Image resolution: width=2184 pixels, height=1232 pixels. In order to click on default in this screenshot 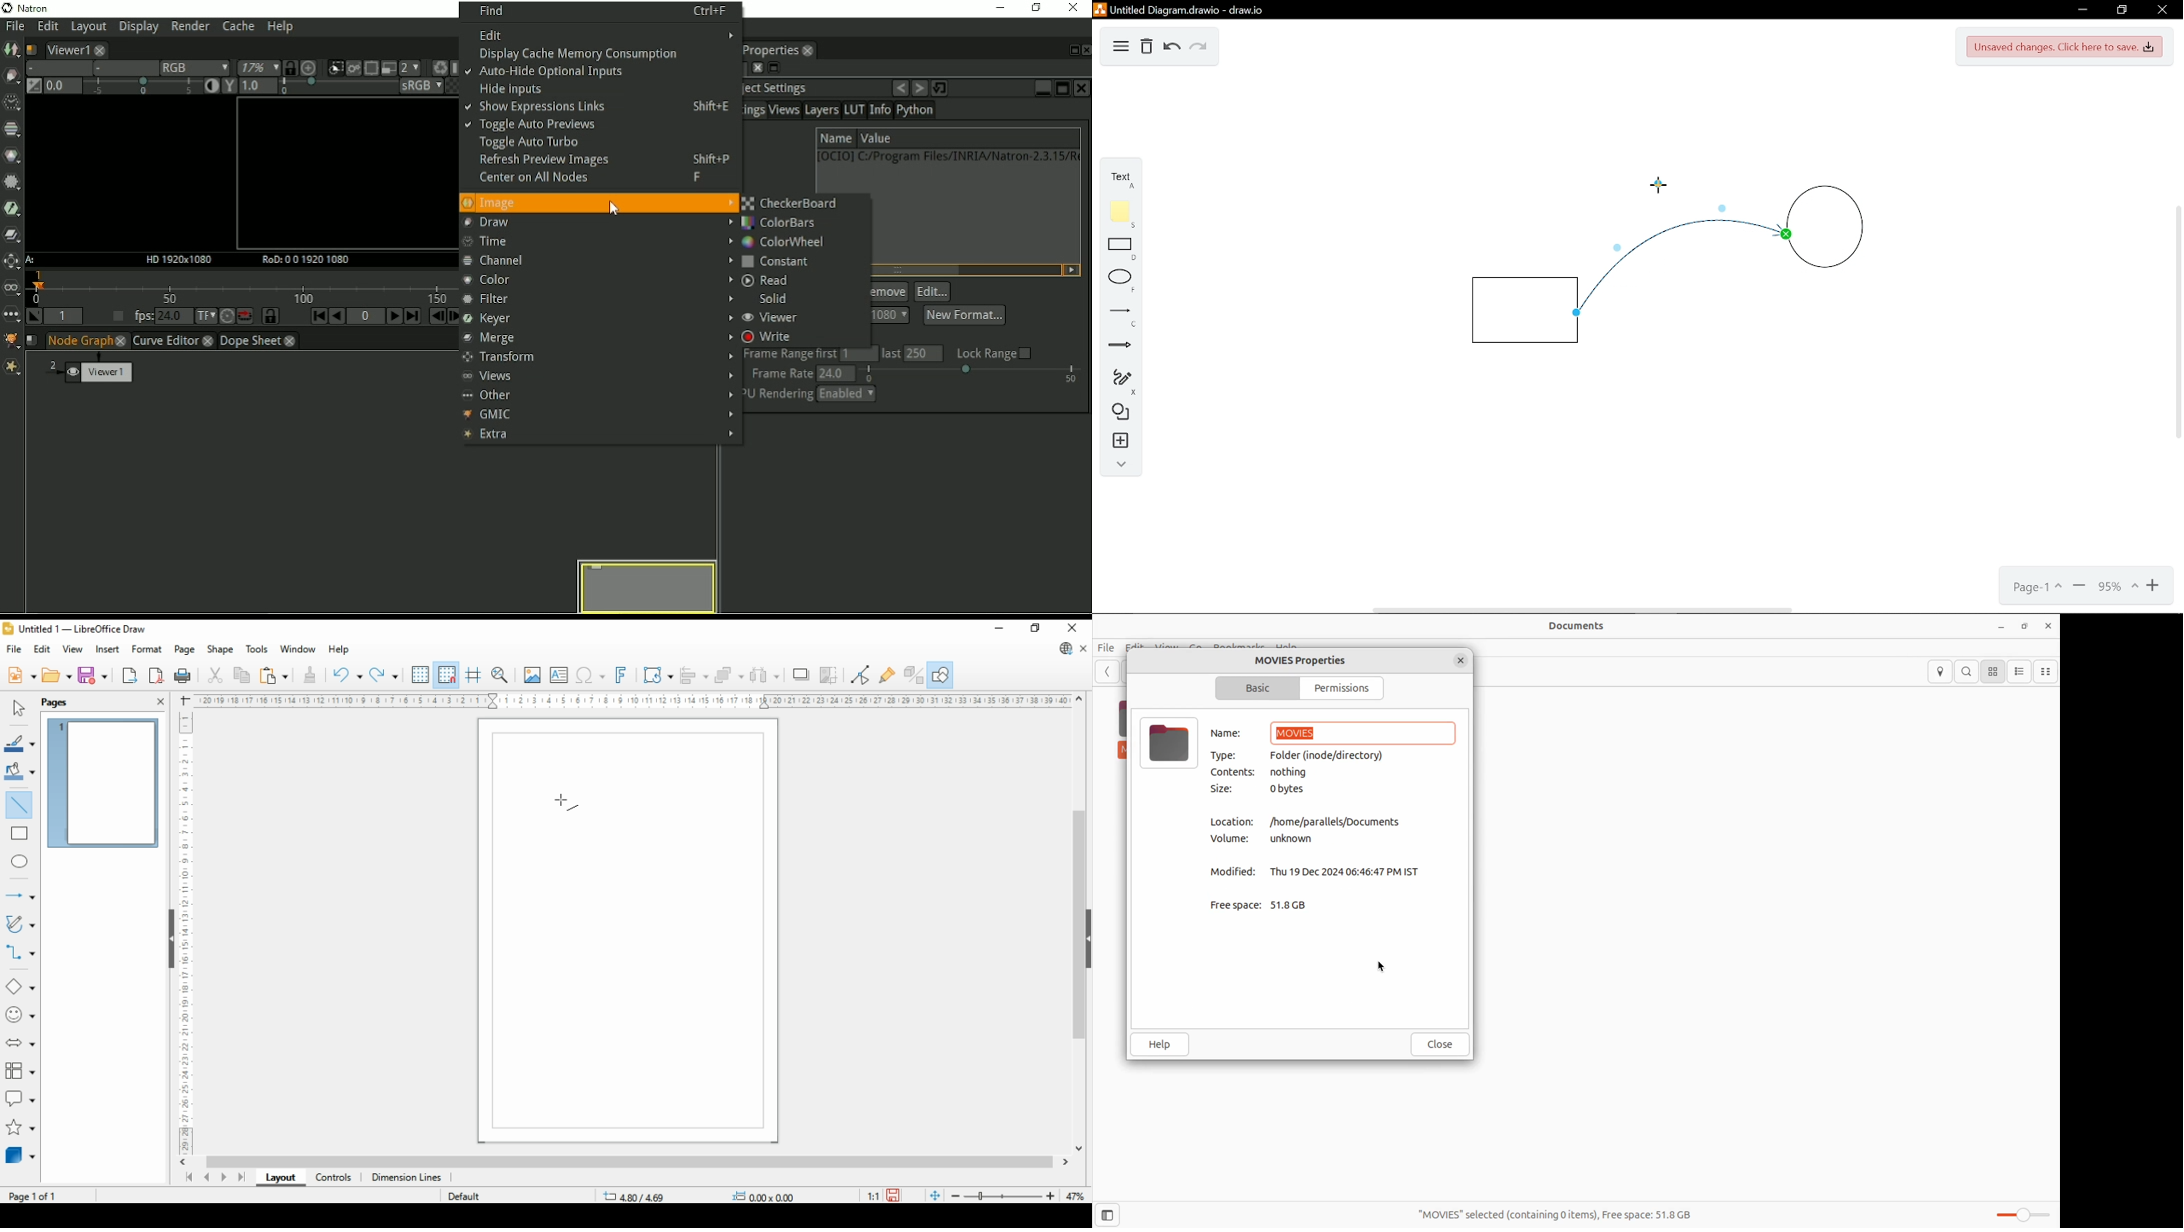, I will do `click(475, 1198)`.